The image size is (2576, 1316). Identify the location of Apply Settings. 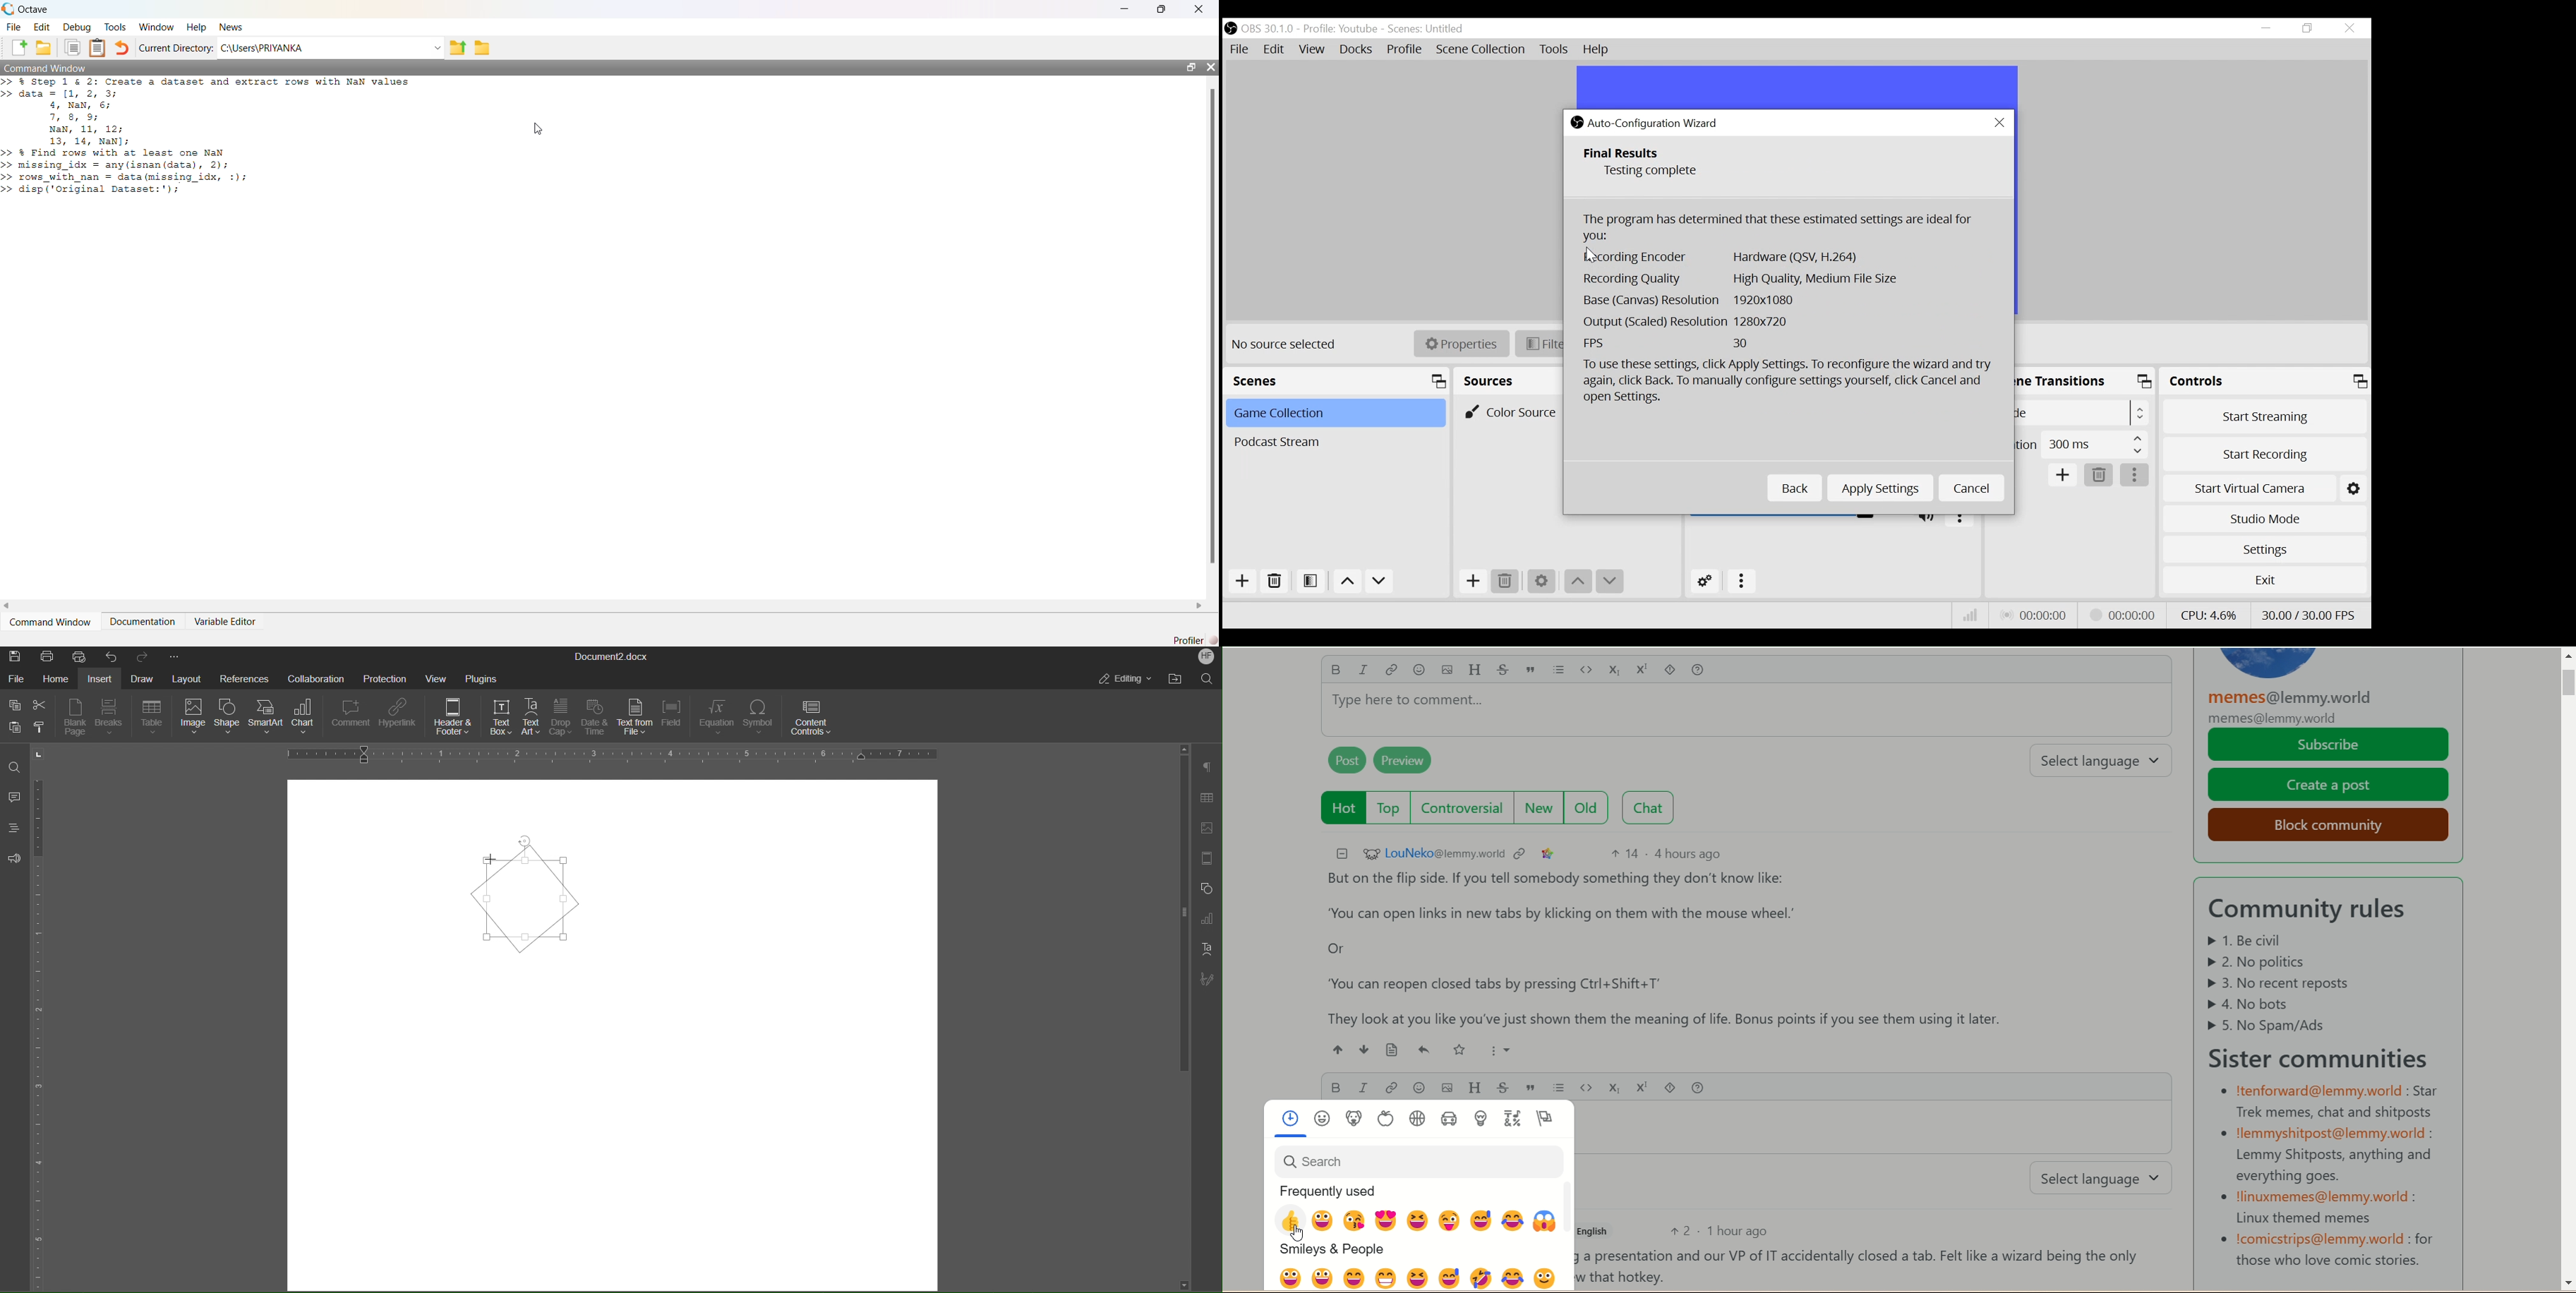
(1881, 488).